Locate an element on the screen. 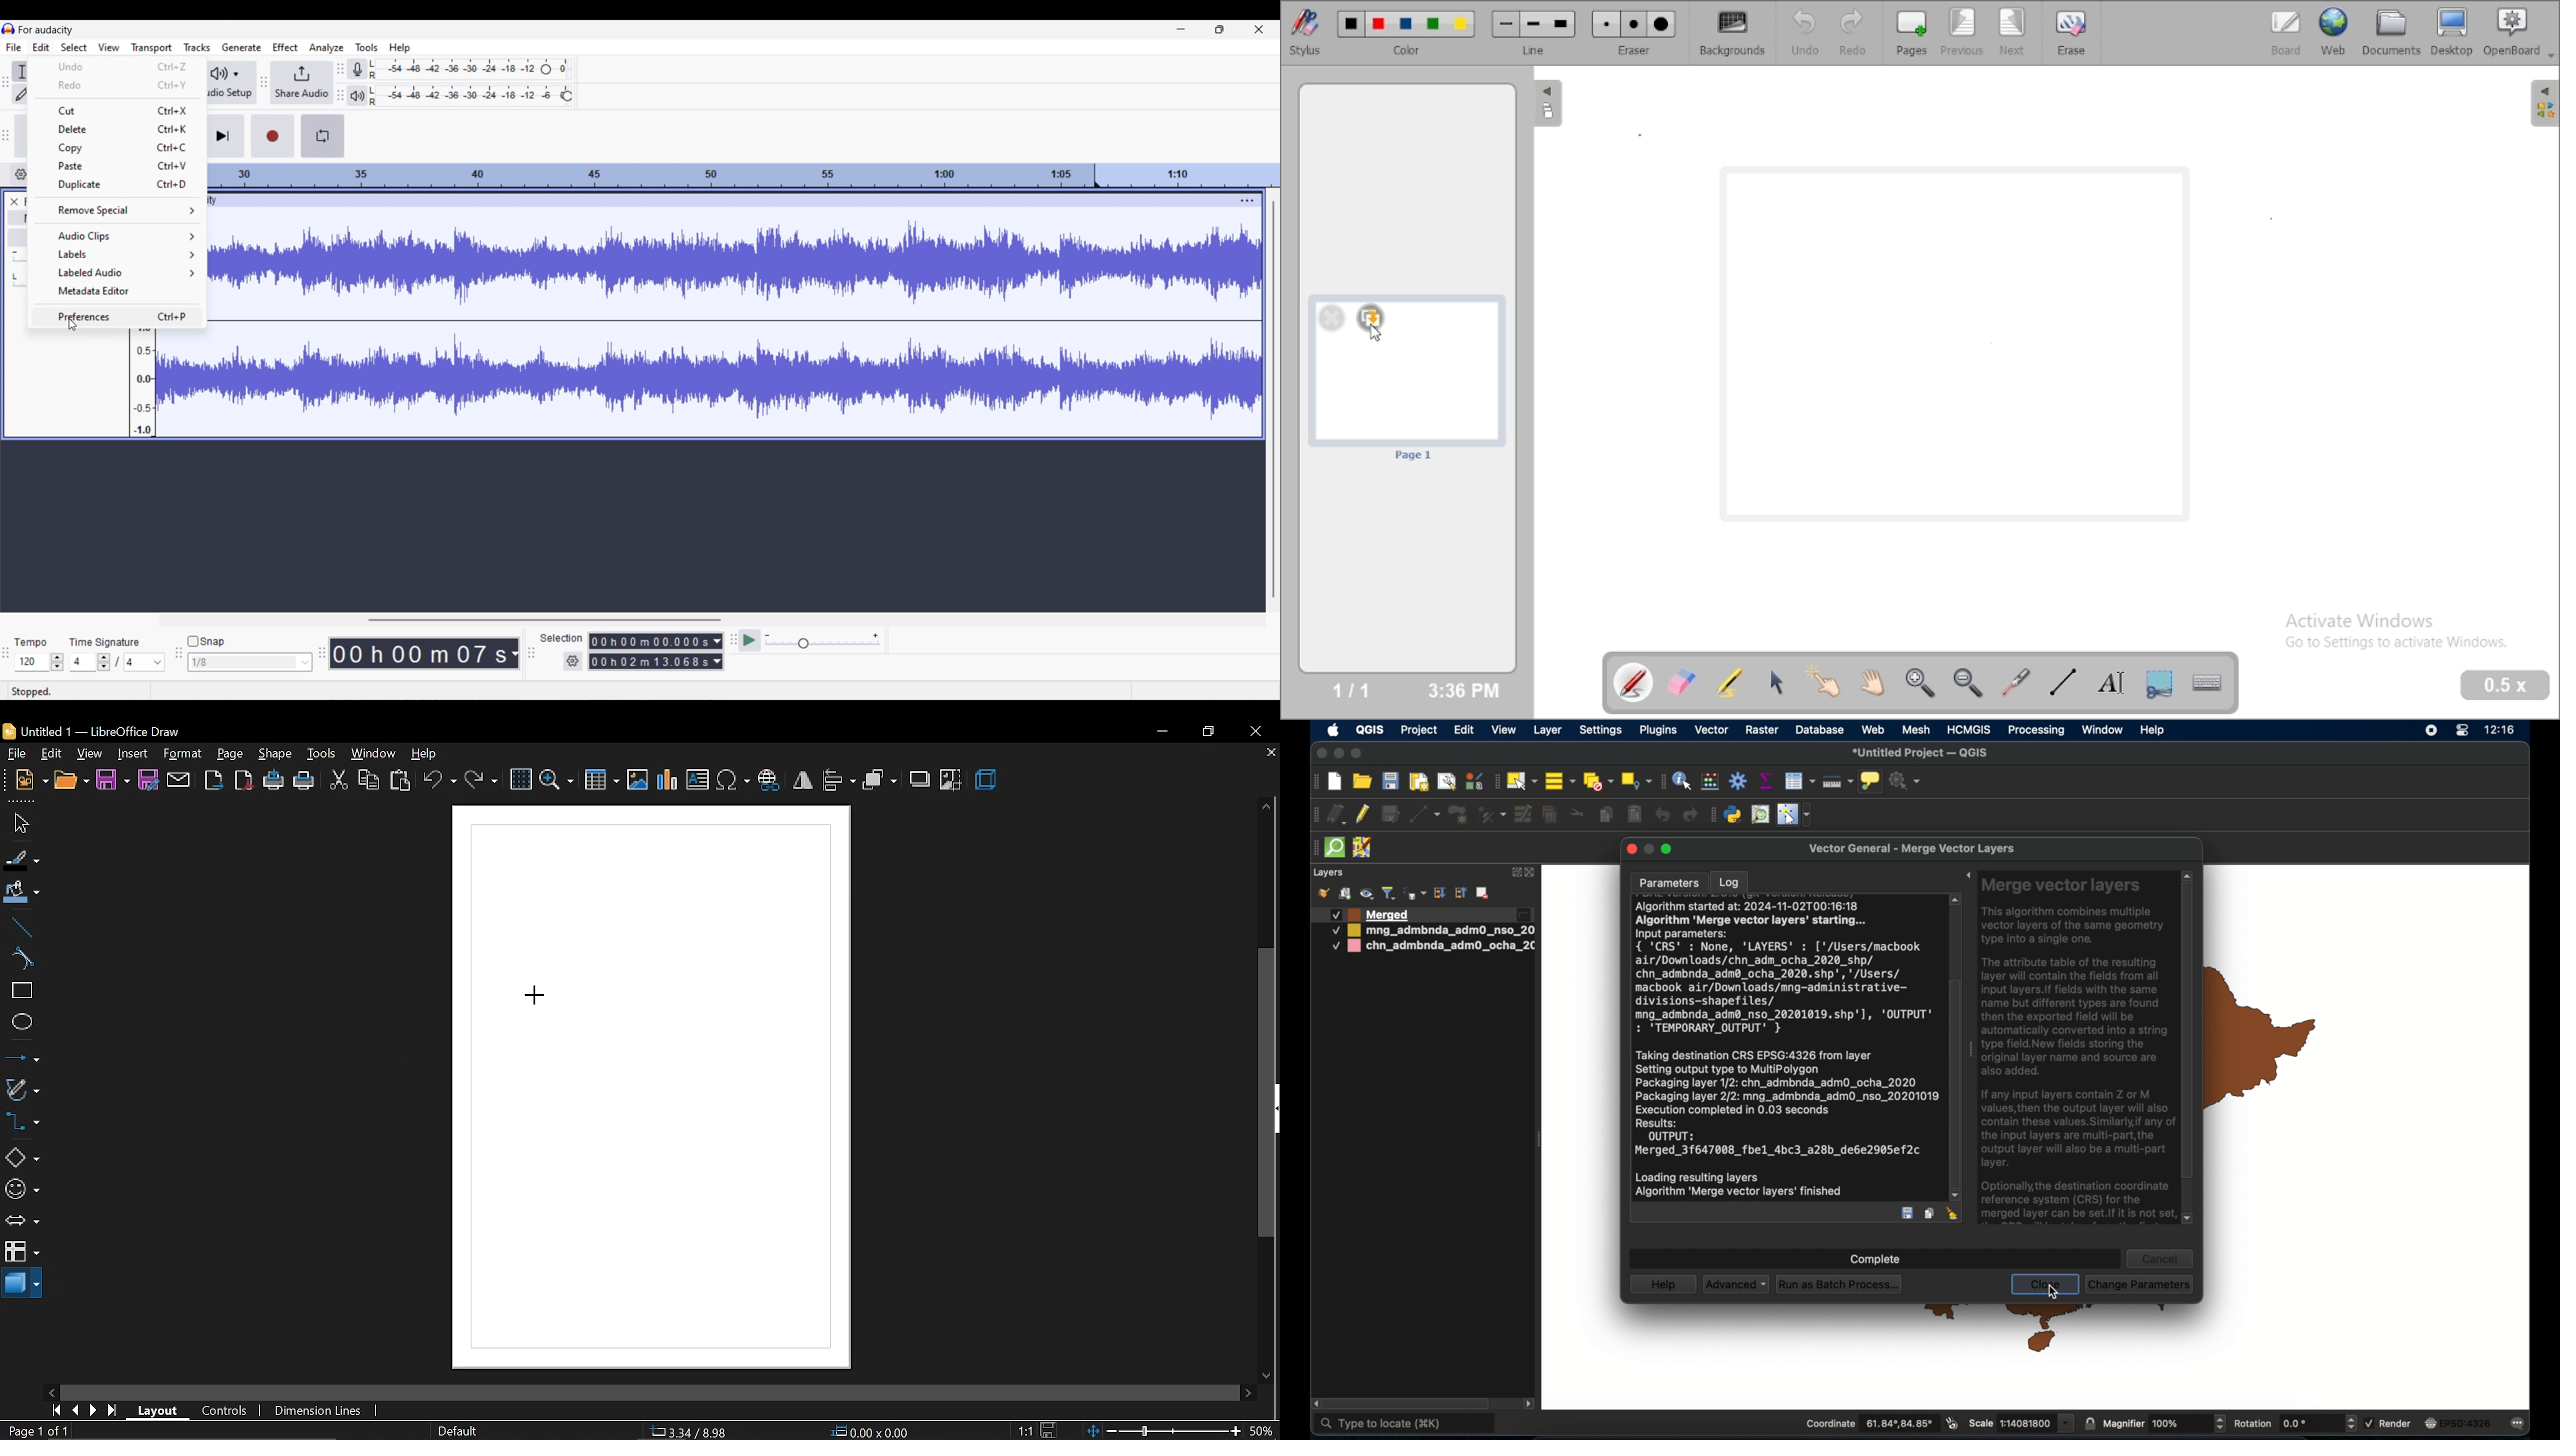 This screenshot has width=2576, height=1456. curve is located at coordinates (22, 960).